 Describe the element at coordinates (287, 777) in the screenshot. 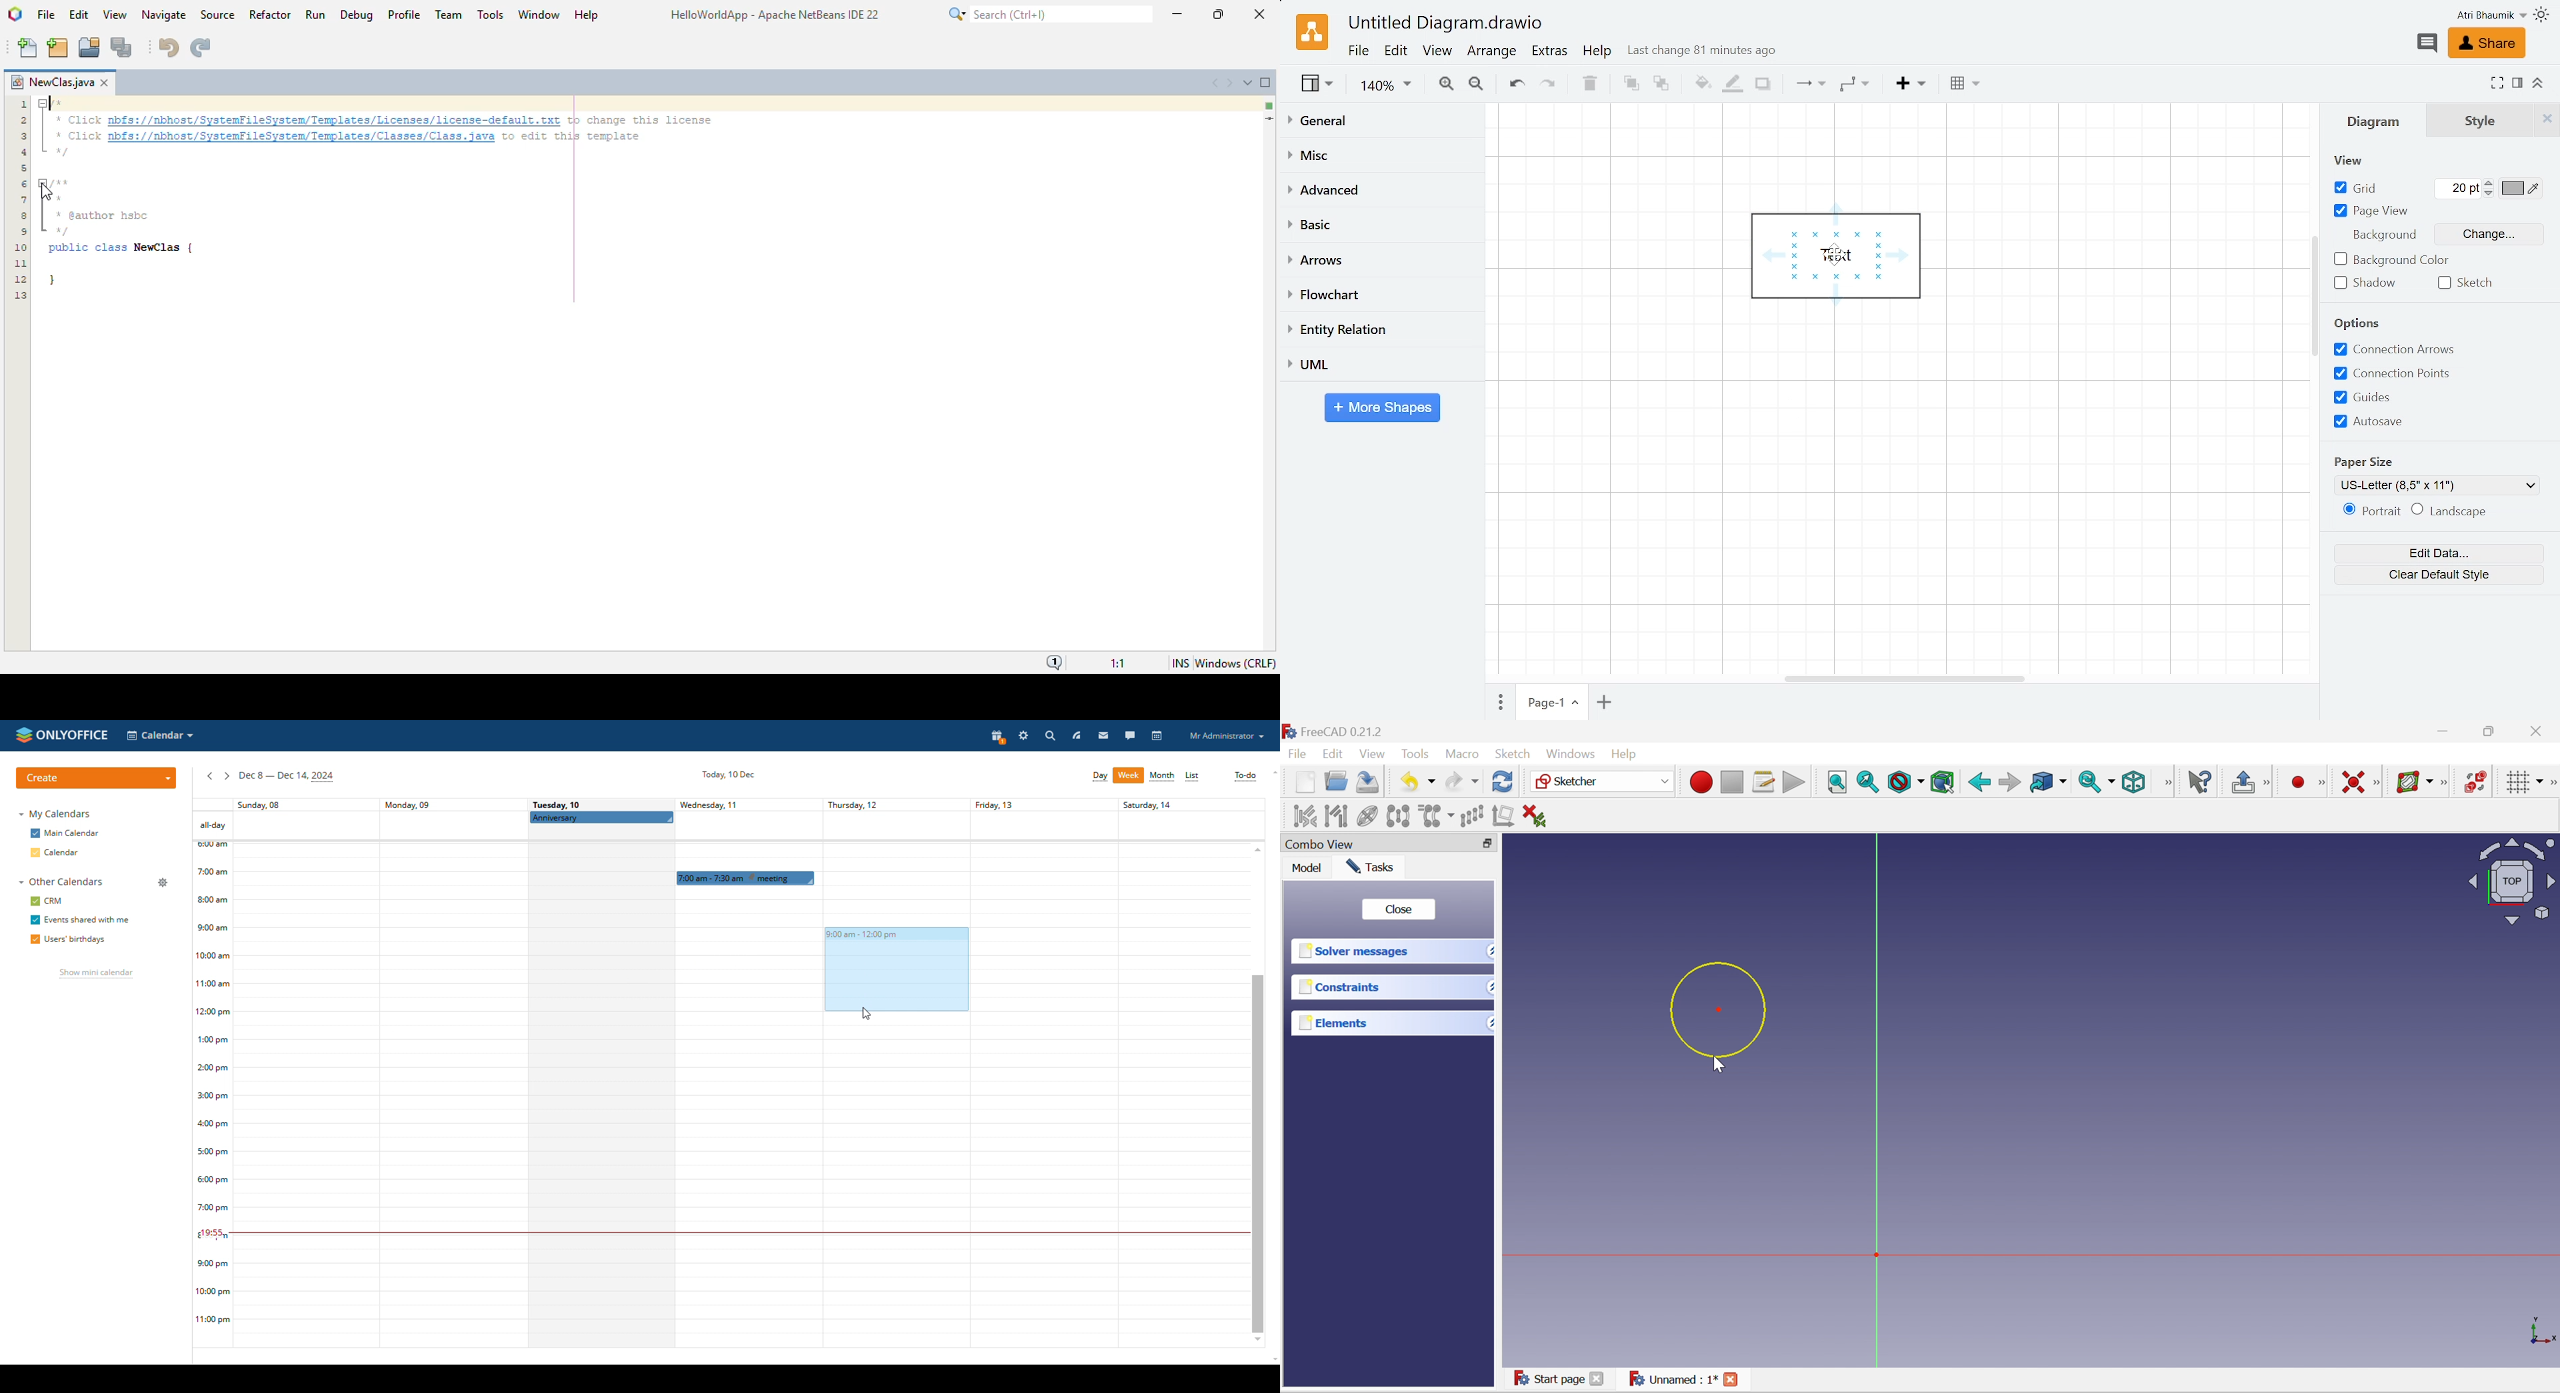

I see `current week` at that location.